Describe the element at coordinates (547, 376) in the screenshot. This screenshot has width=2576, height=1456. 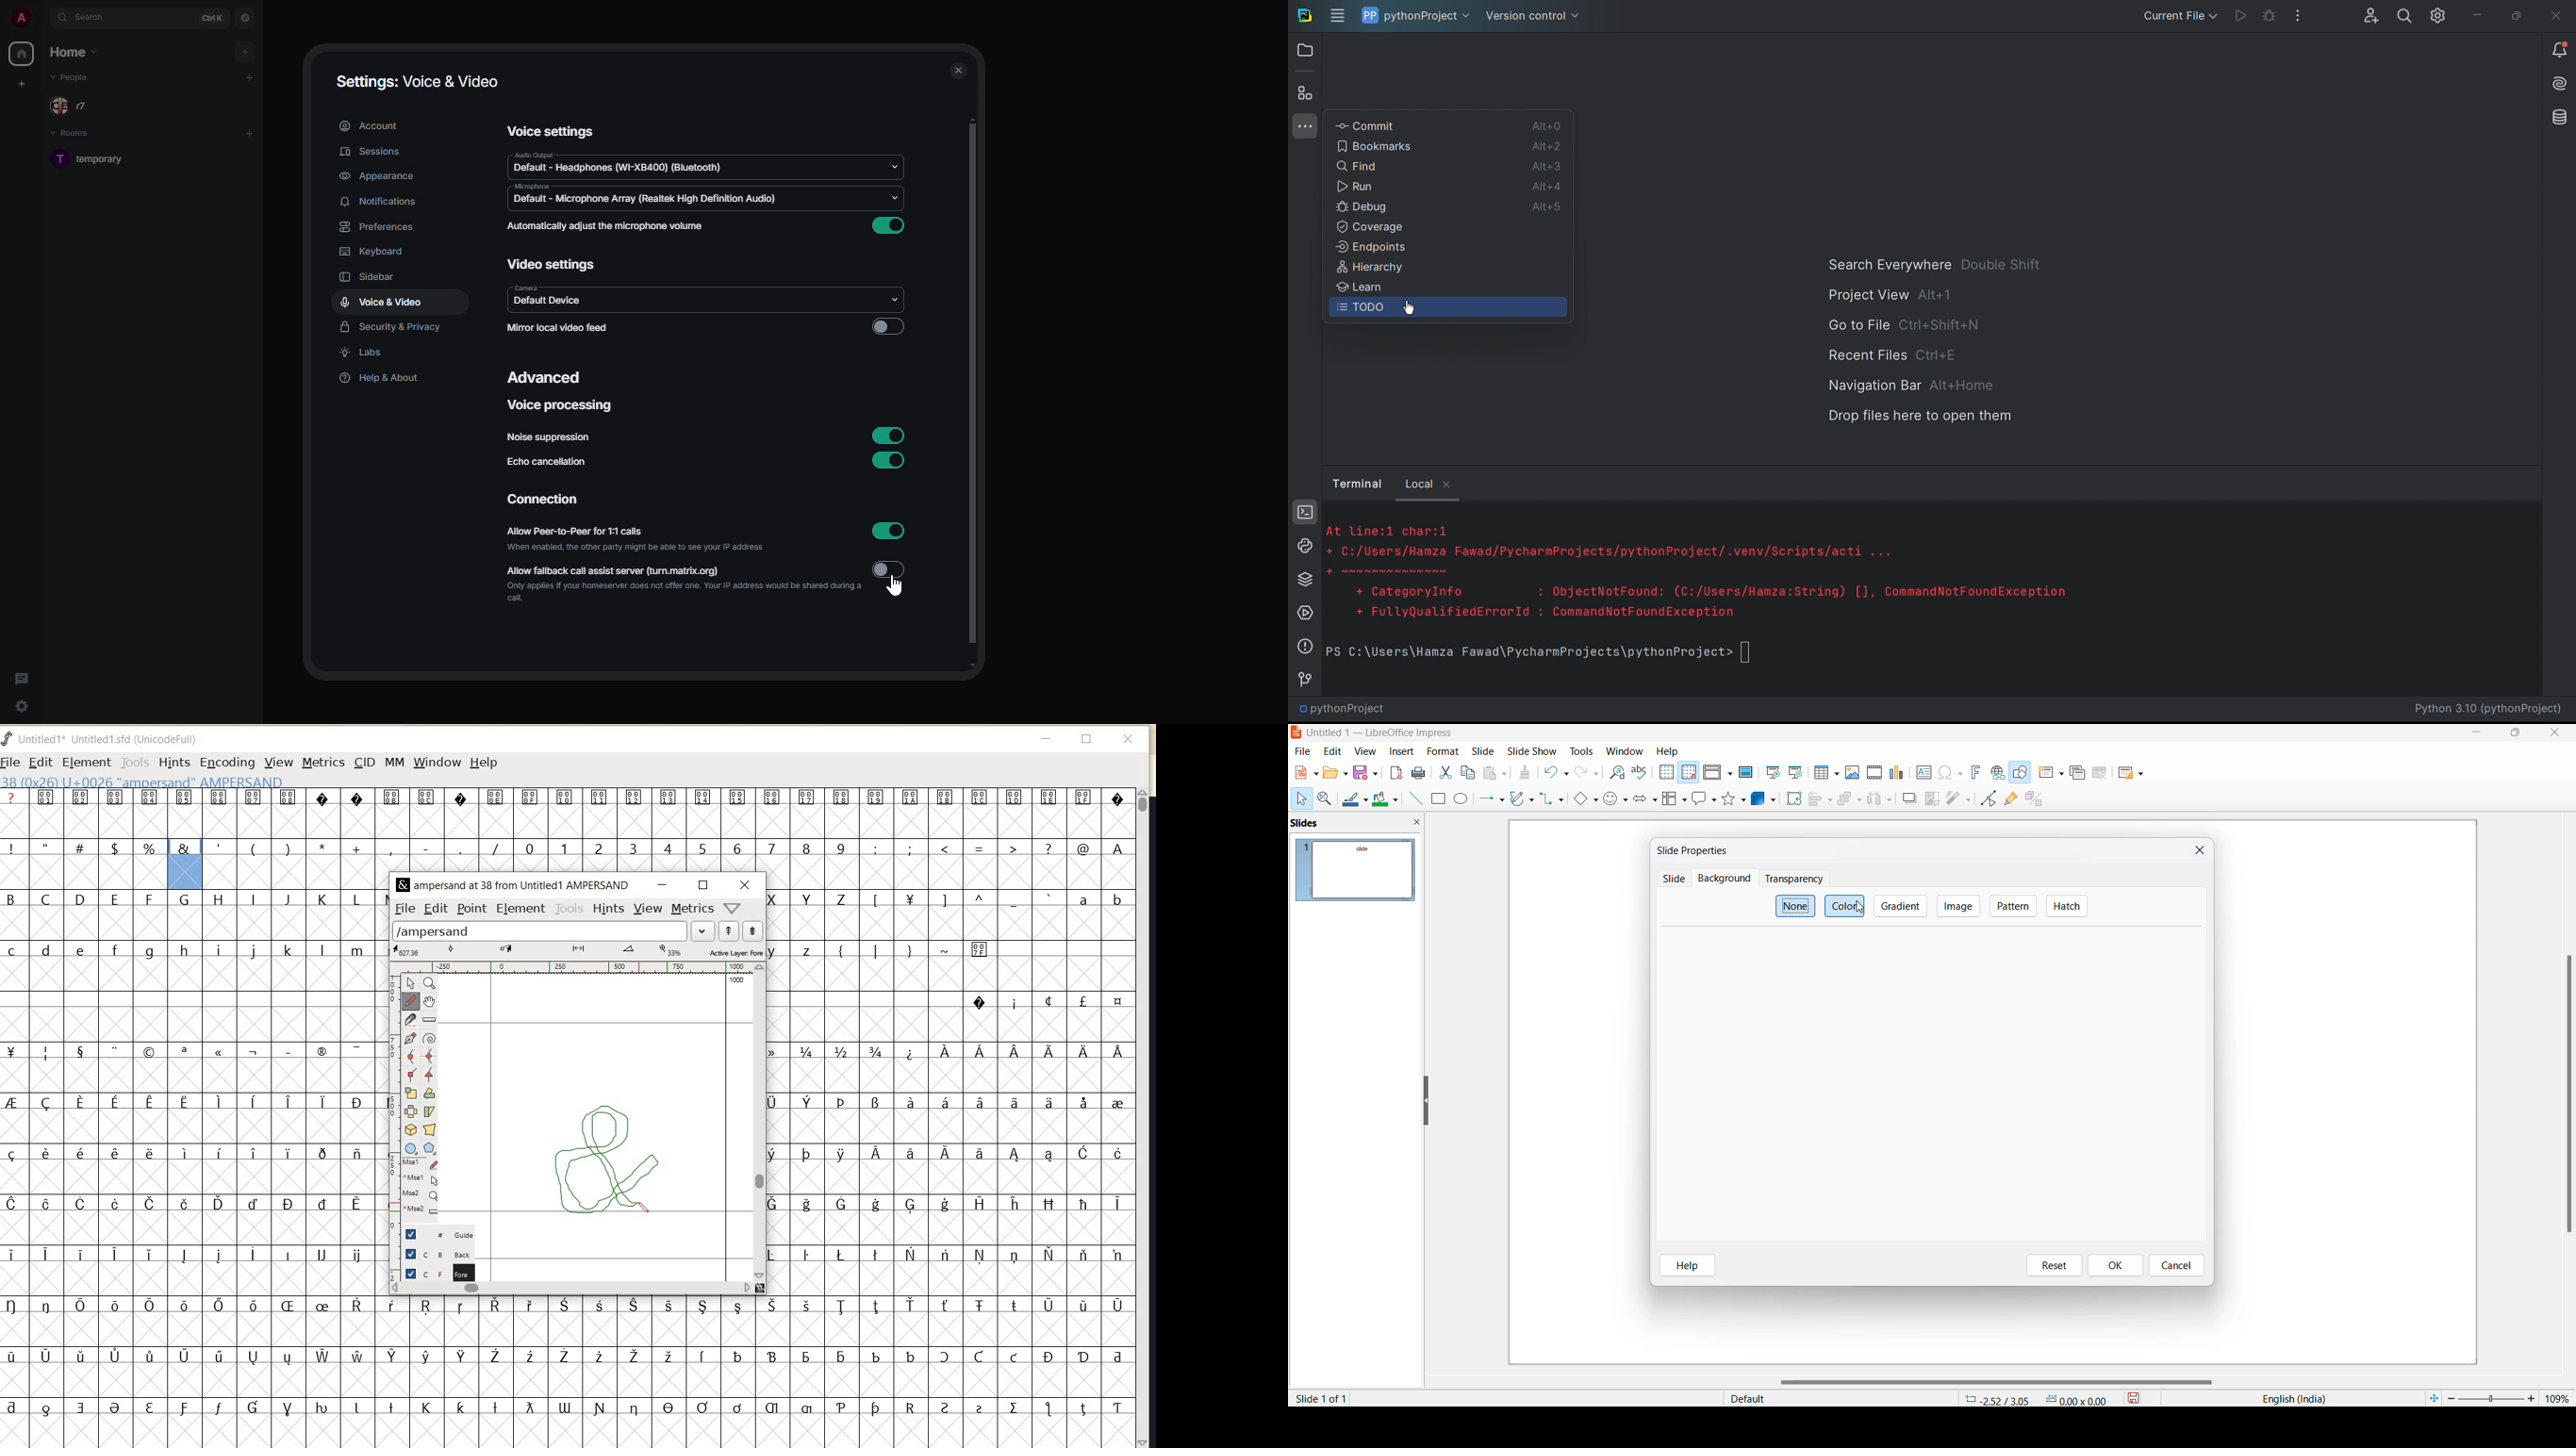
I see `advanced` at that location.